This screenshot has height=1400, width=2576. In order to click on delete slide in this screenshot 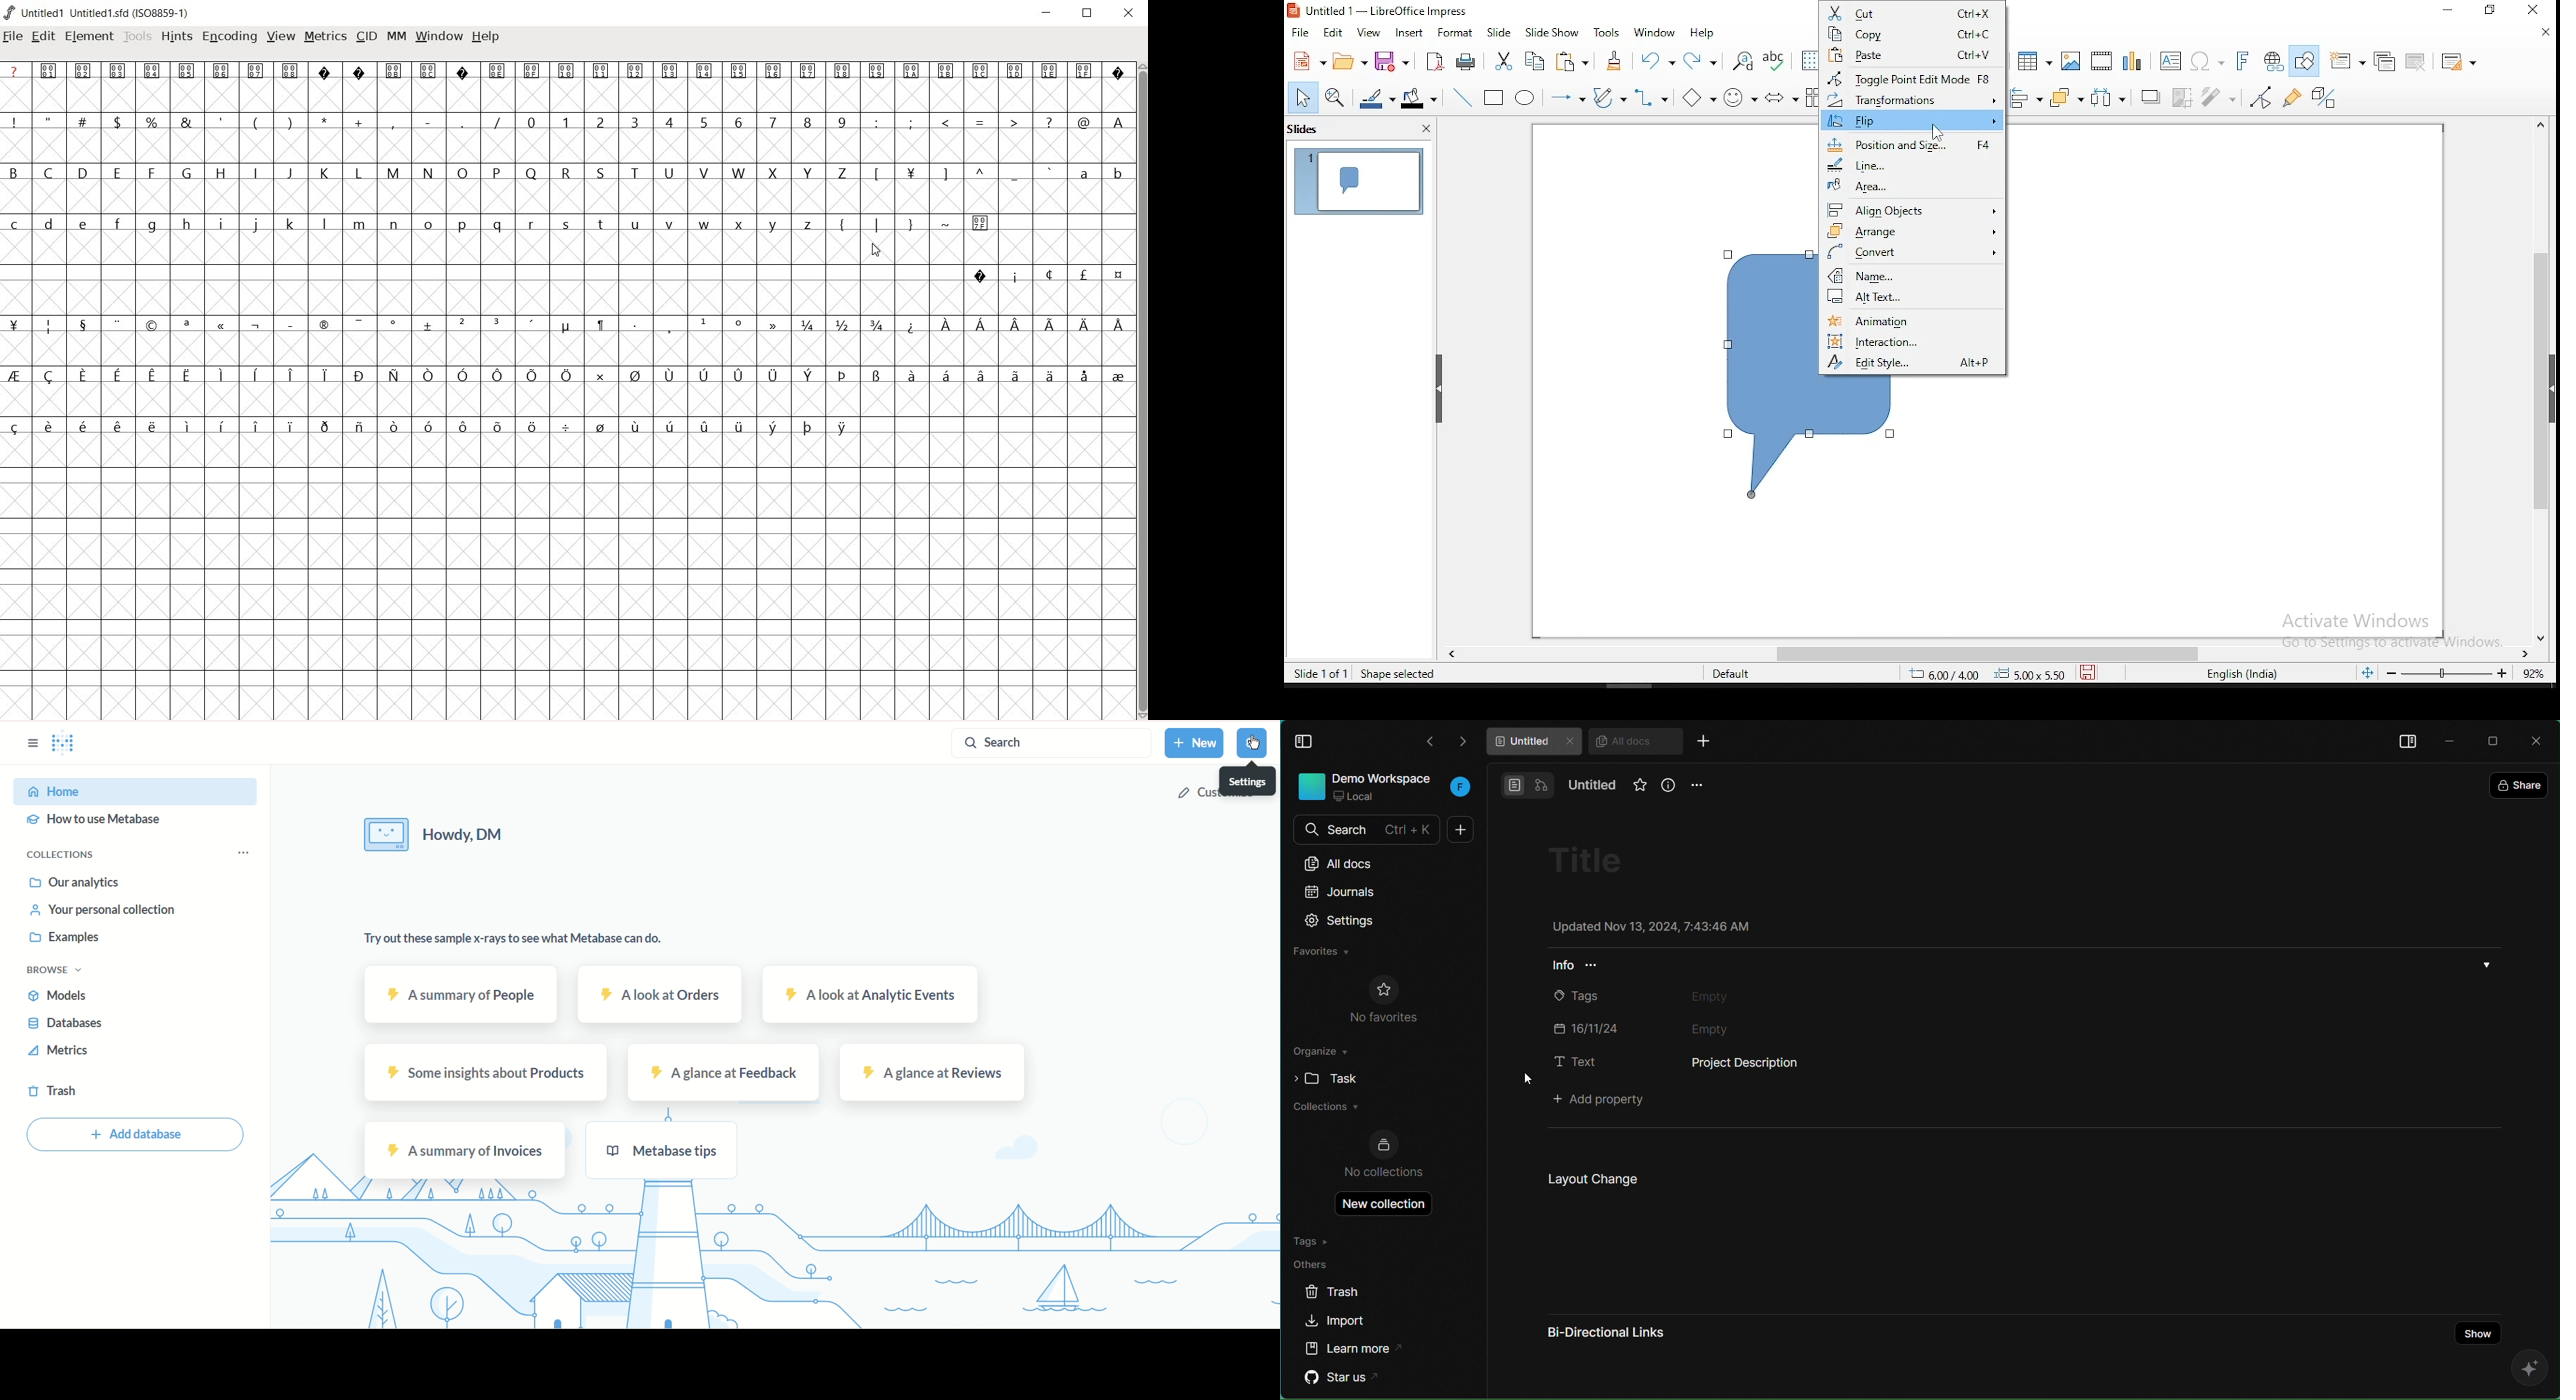, I will do `click(2419, 61)`.